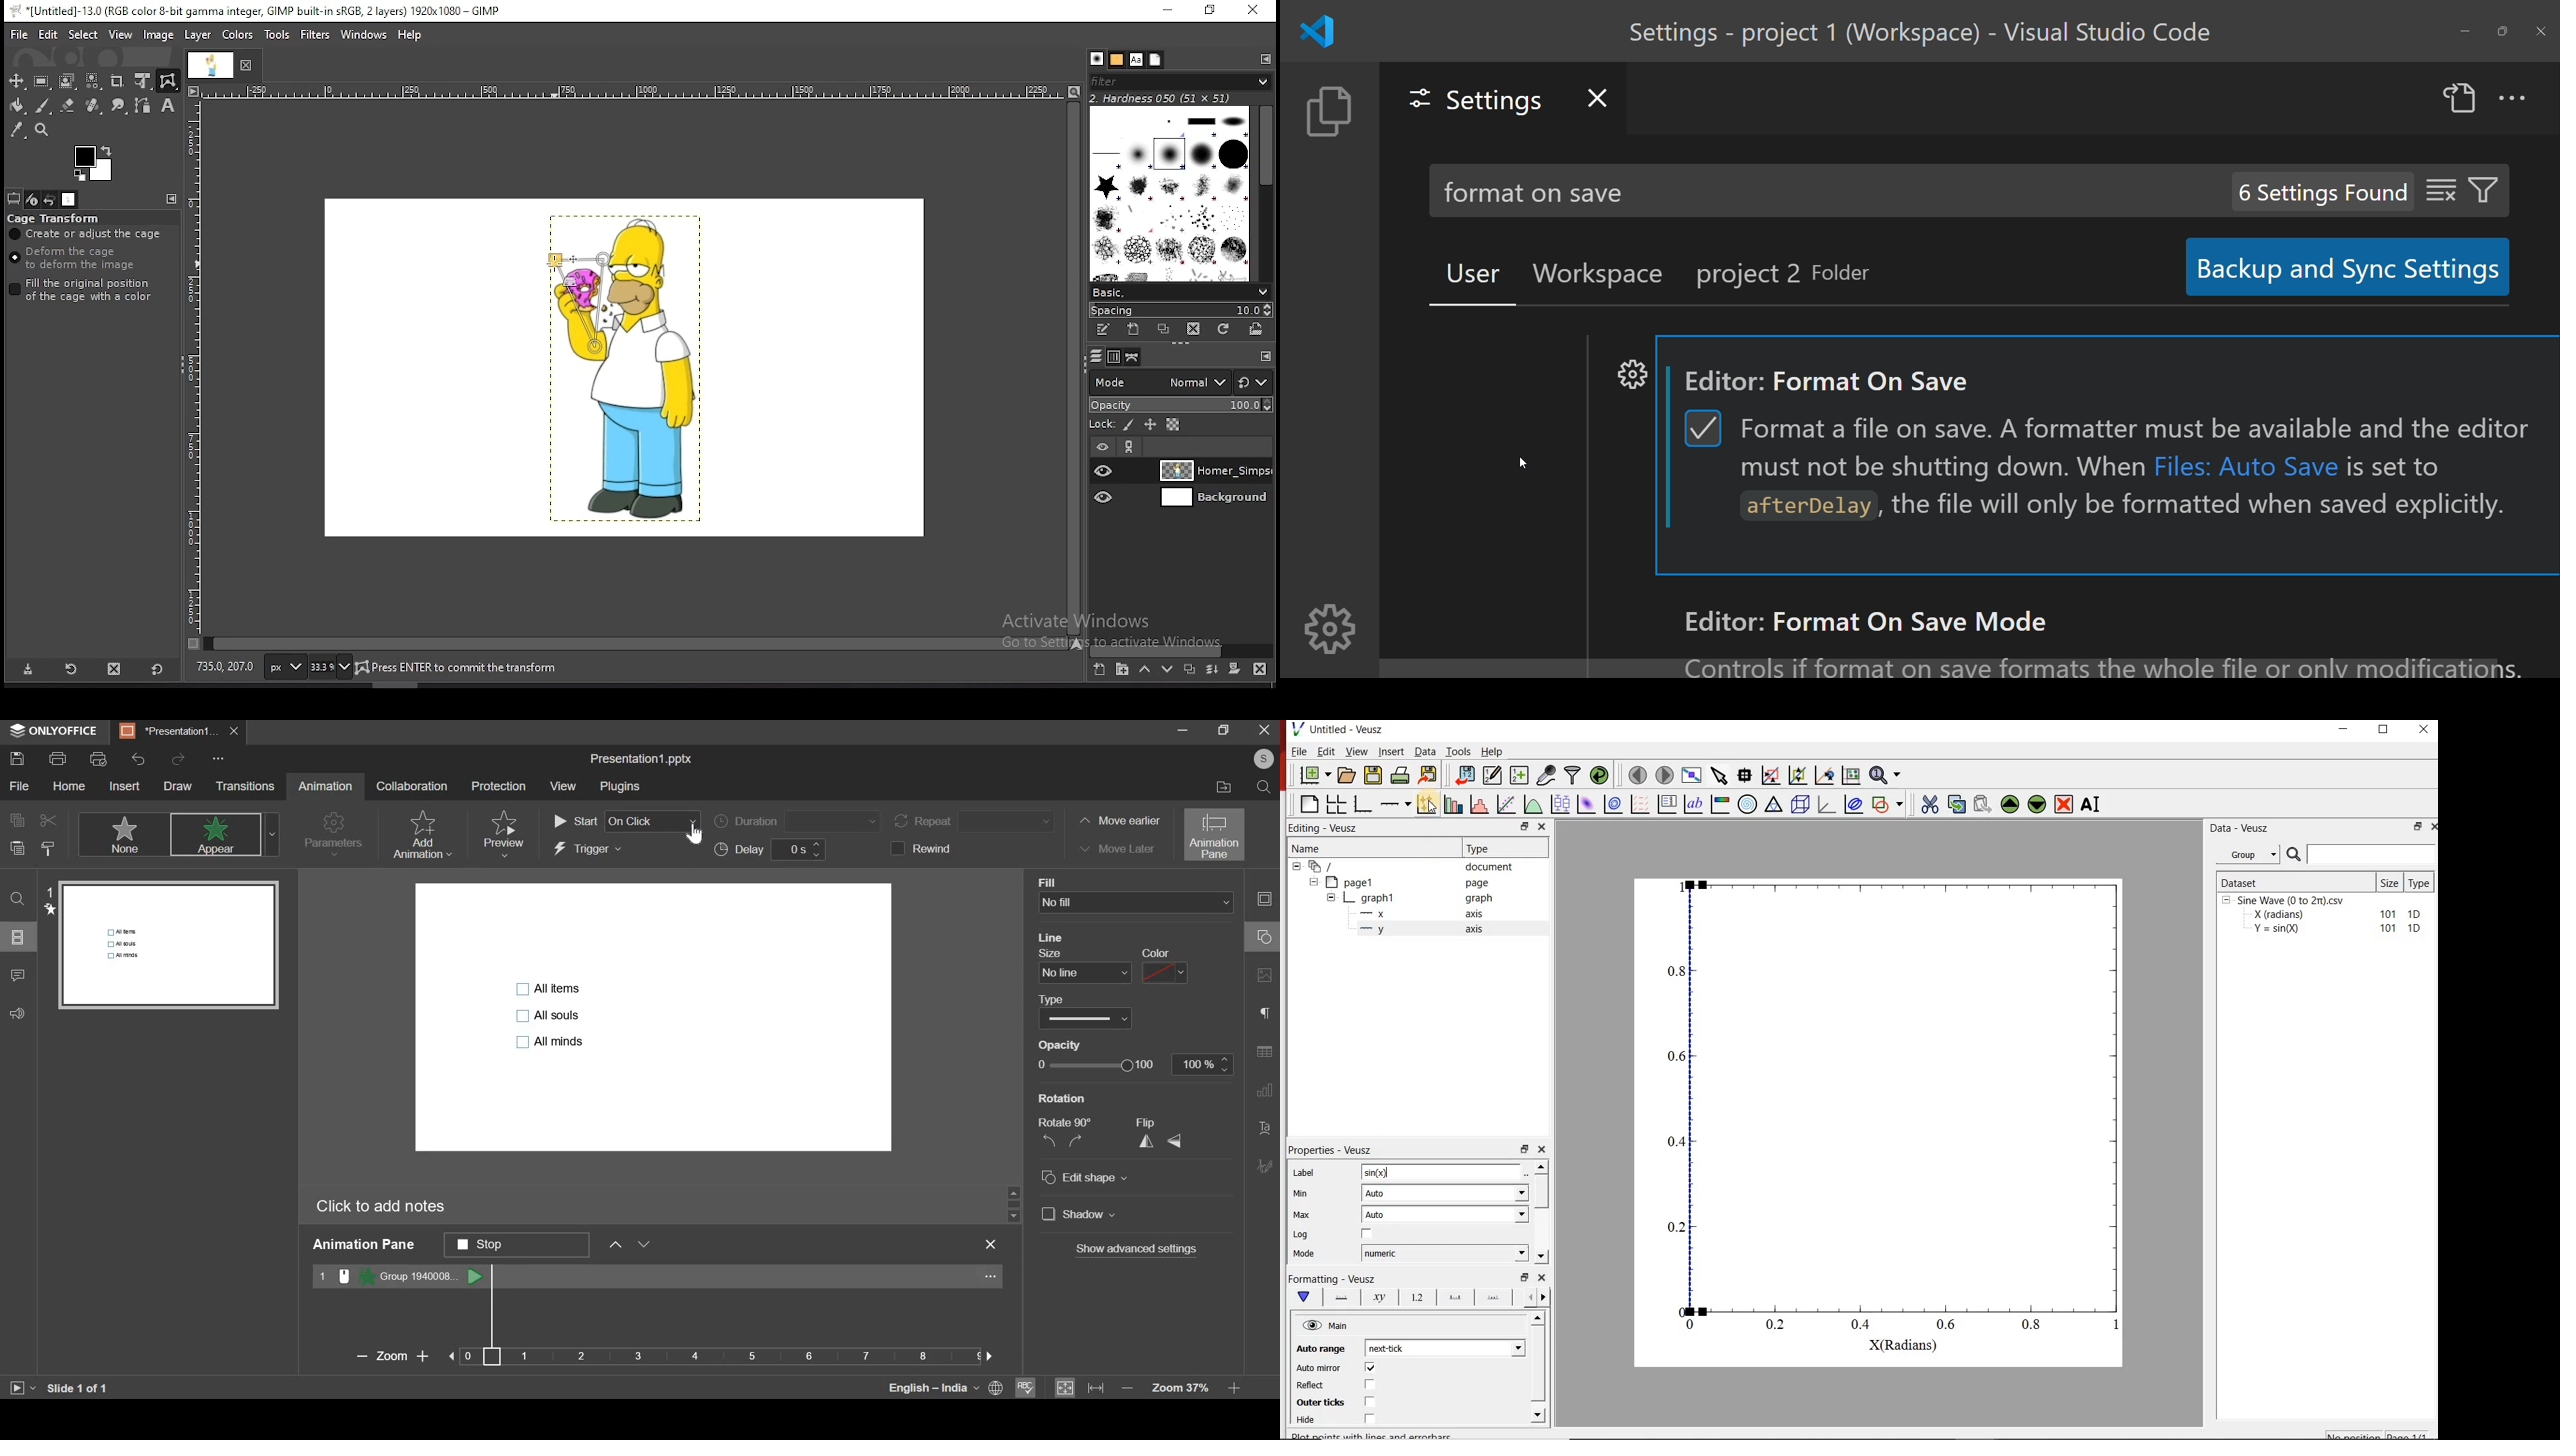  I want to click on layer on/off, so click(1102, 446).